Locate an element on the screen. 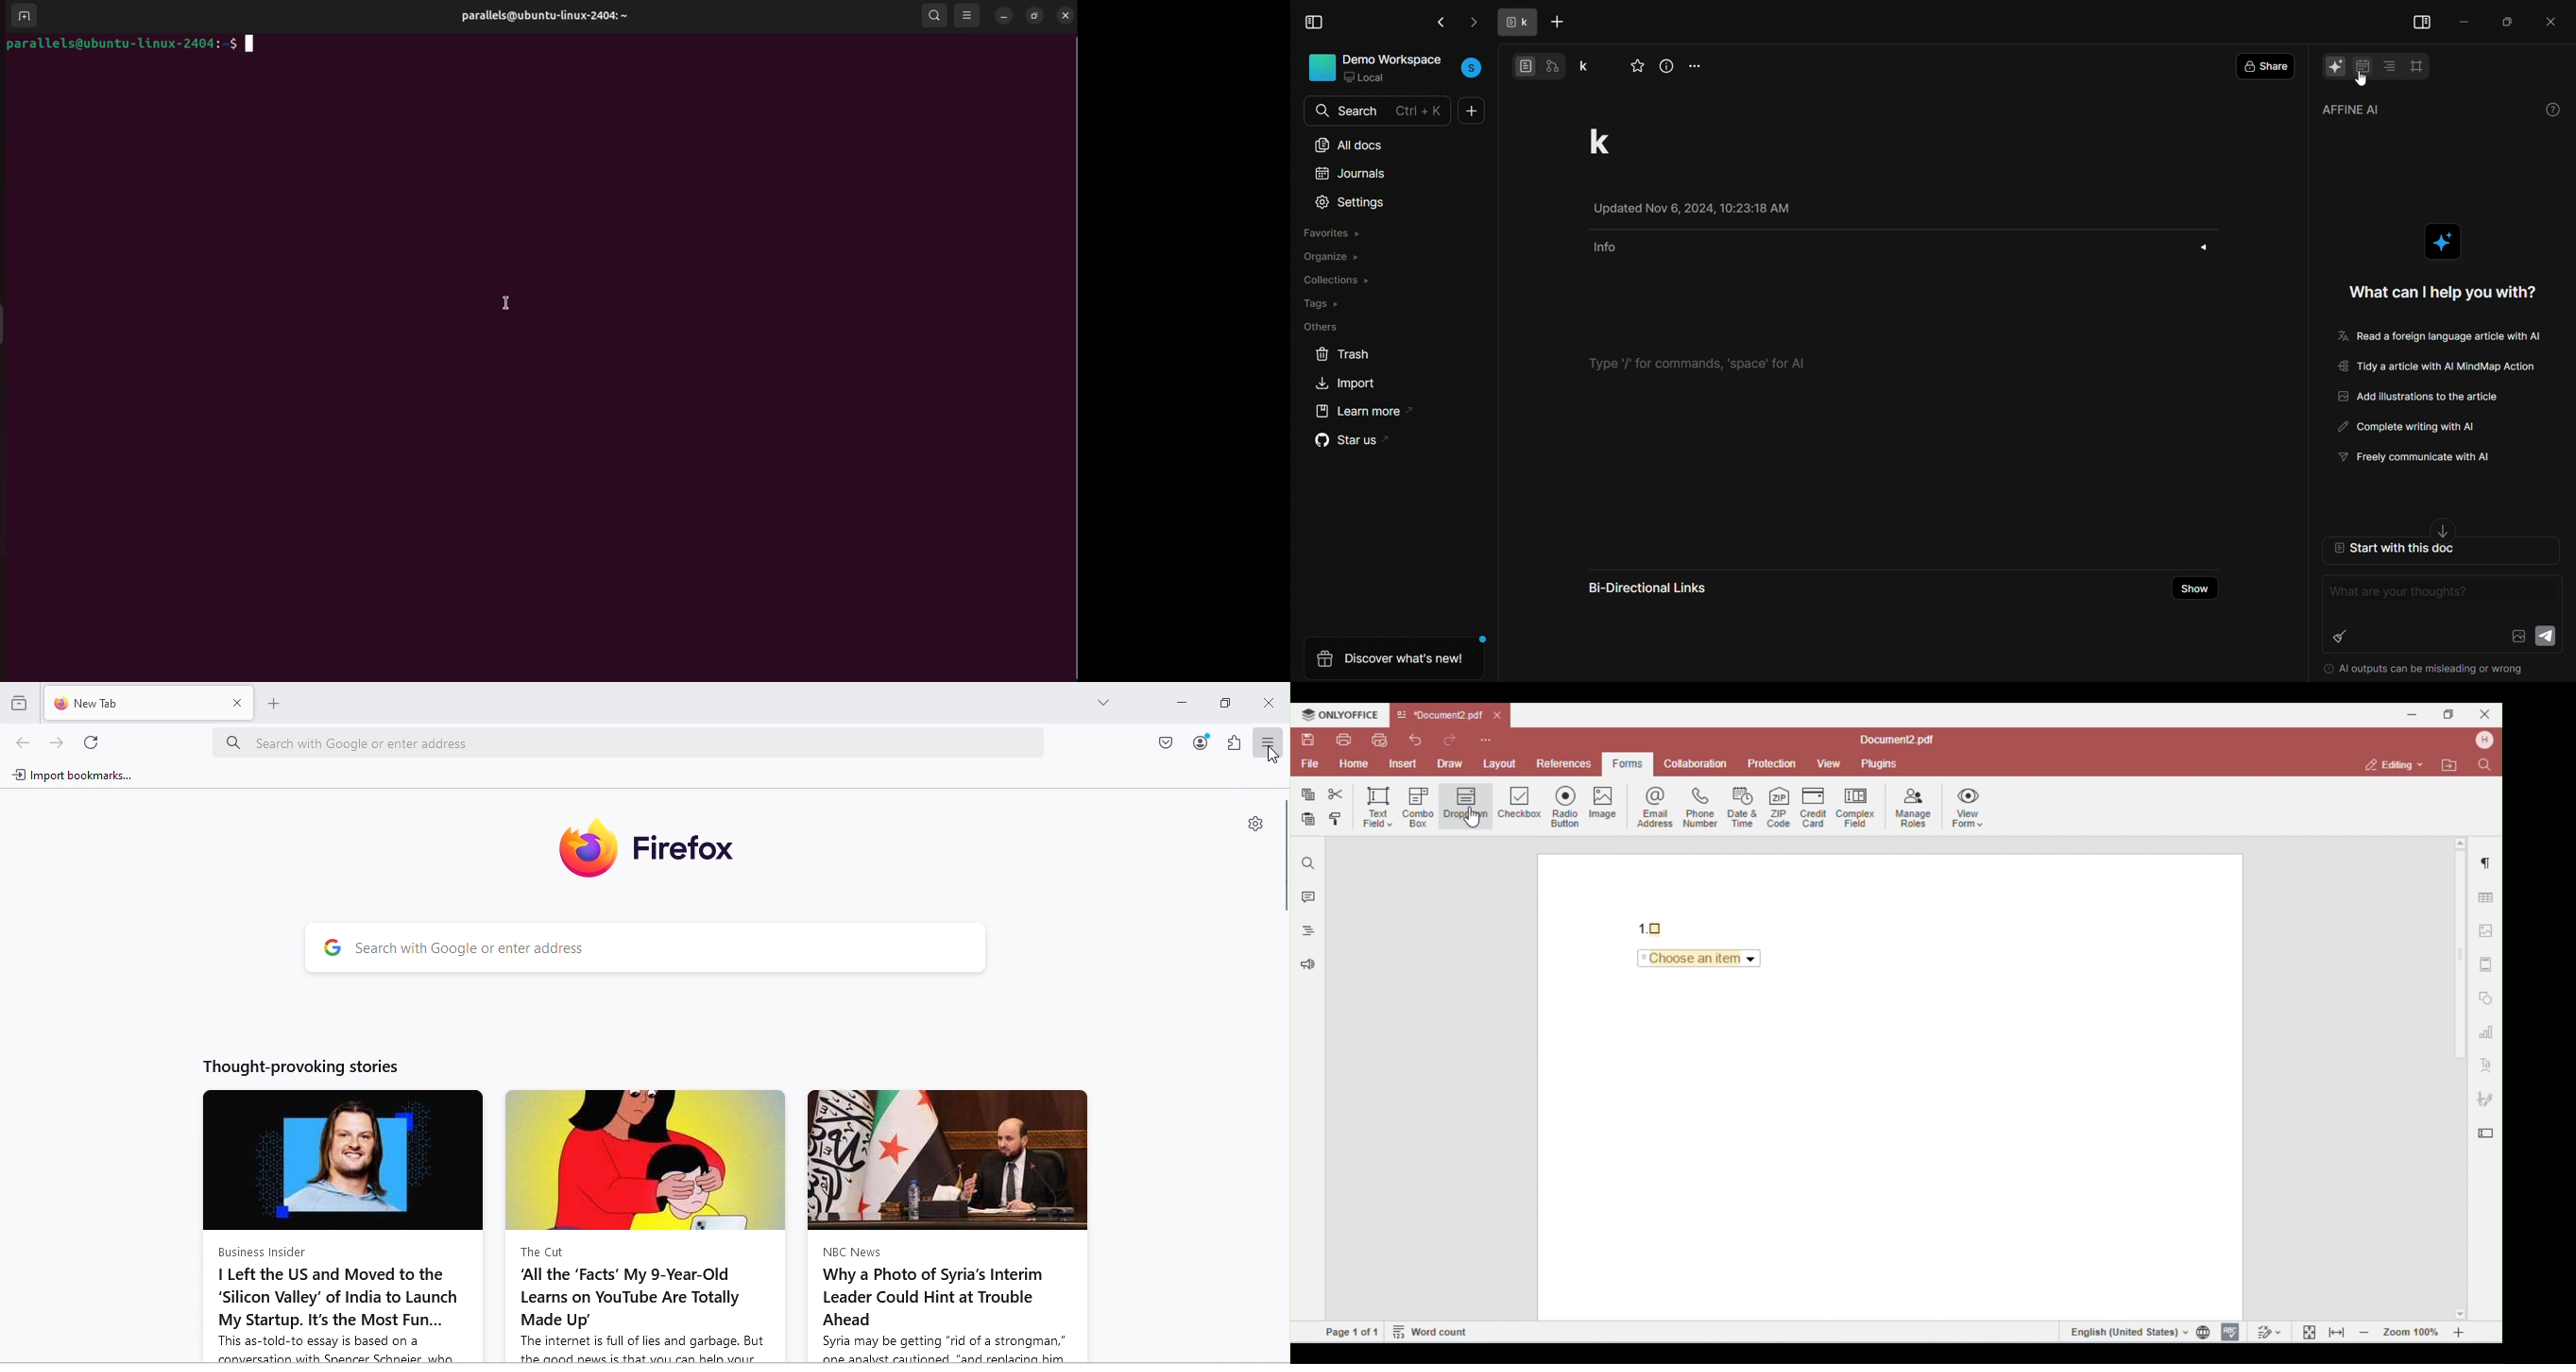 This screenshot has width=2576, height=1372. Maximize is located at coordinates (1223, 705).